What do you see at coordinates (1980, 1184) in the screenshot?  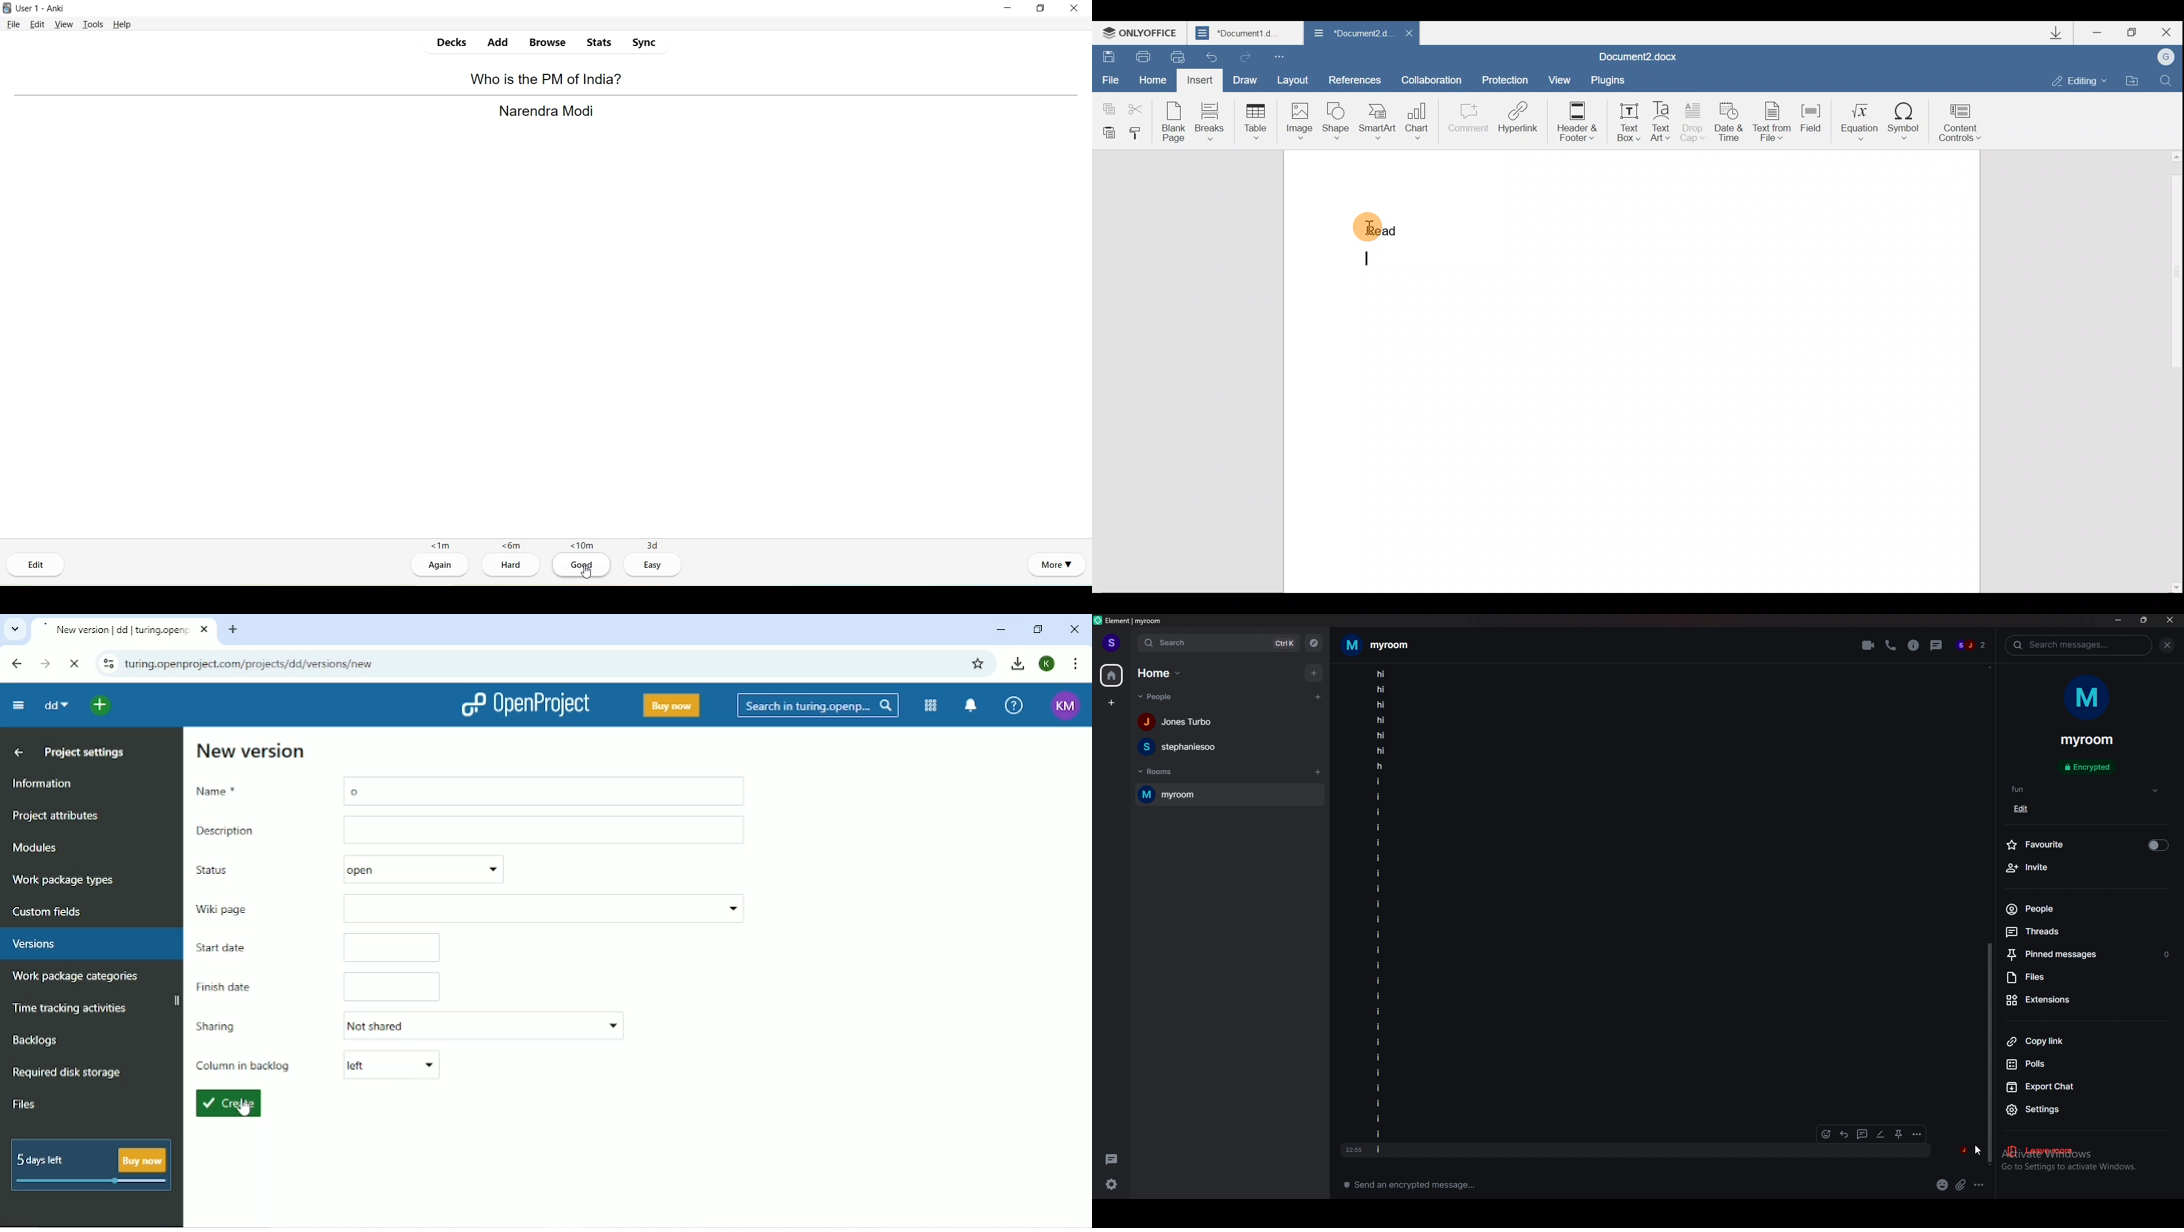 I see `options` at bounding box center [1980, 1184].